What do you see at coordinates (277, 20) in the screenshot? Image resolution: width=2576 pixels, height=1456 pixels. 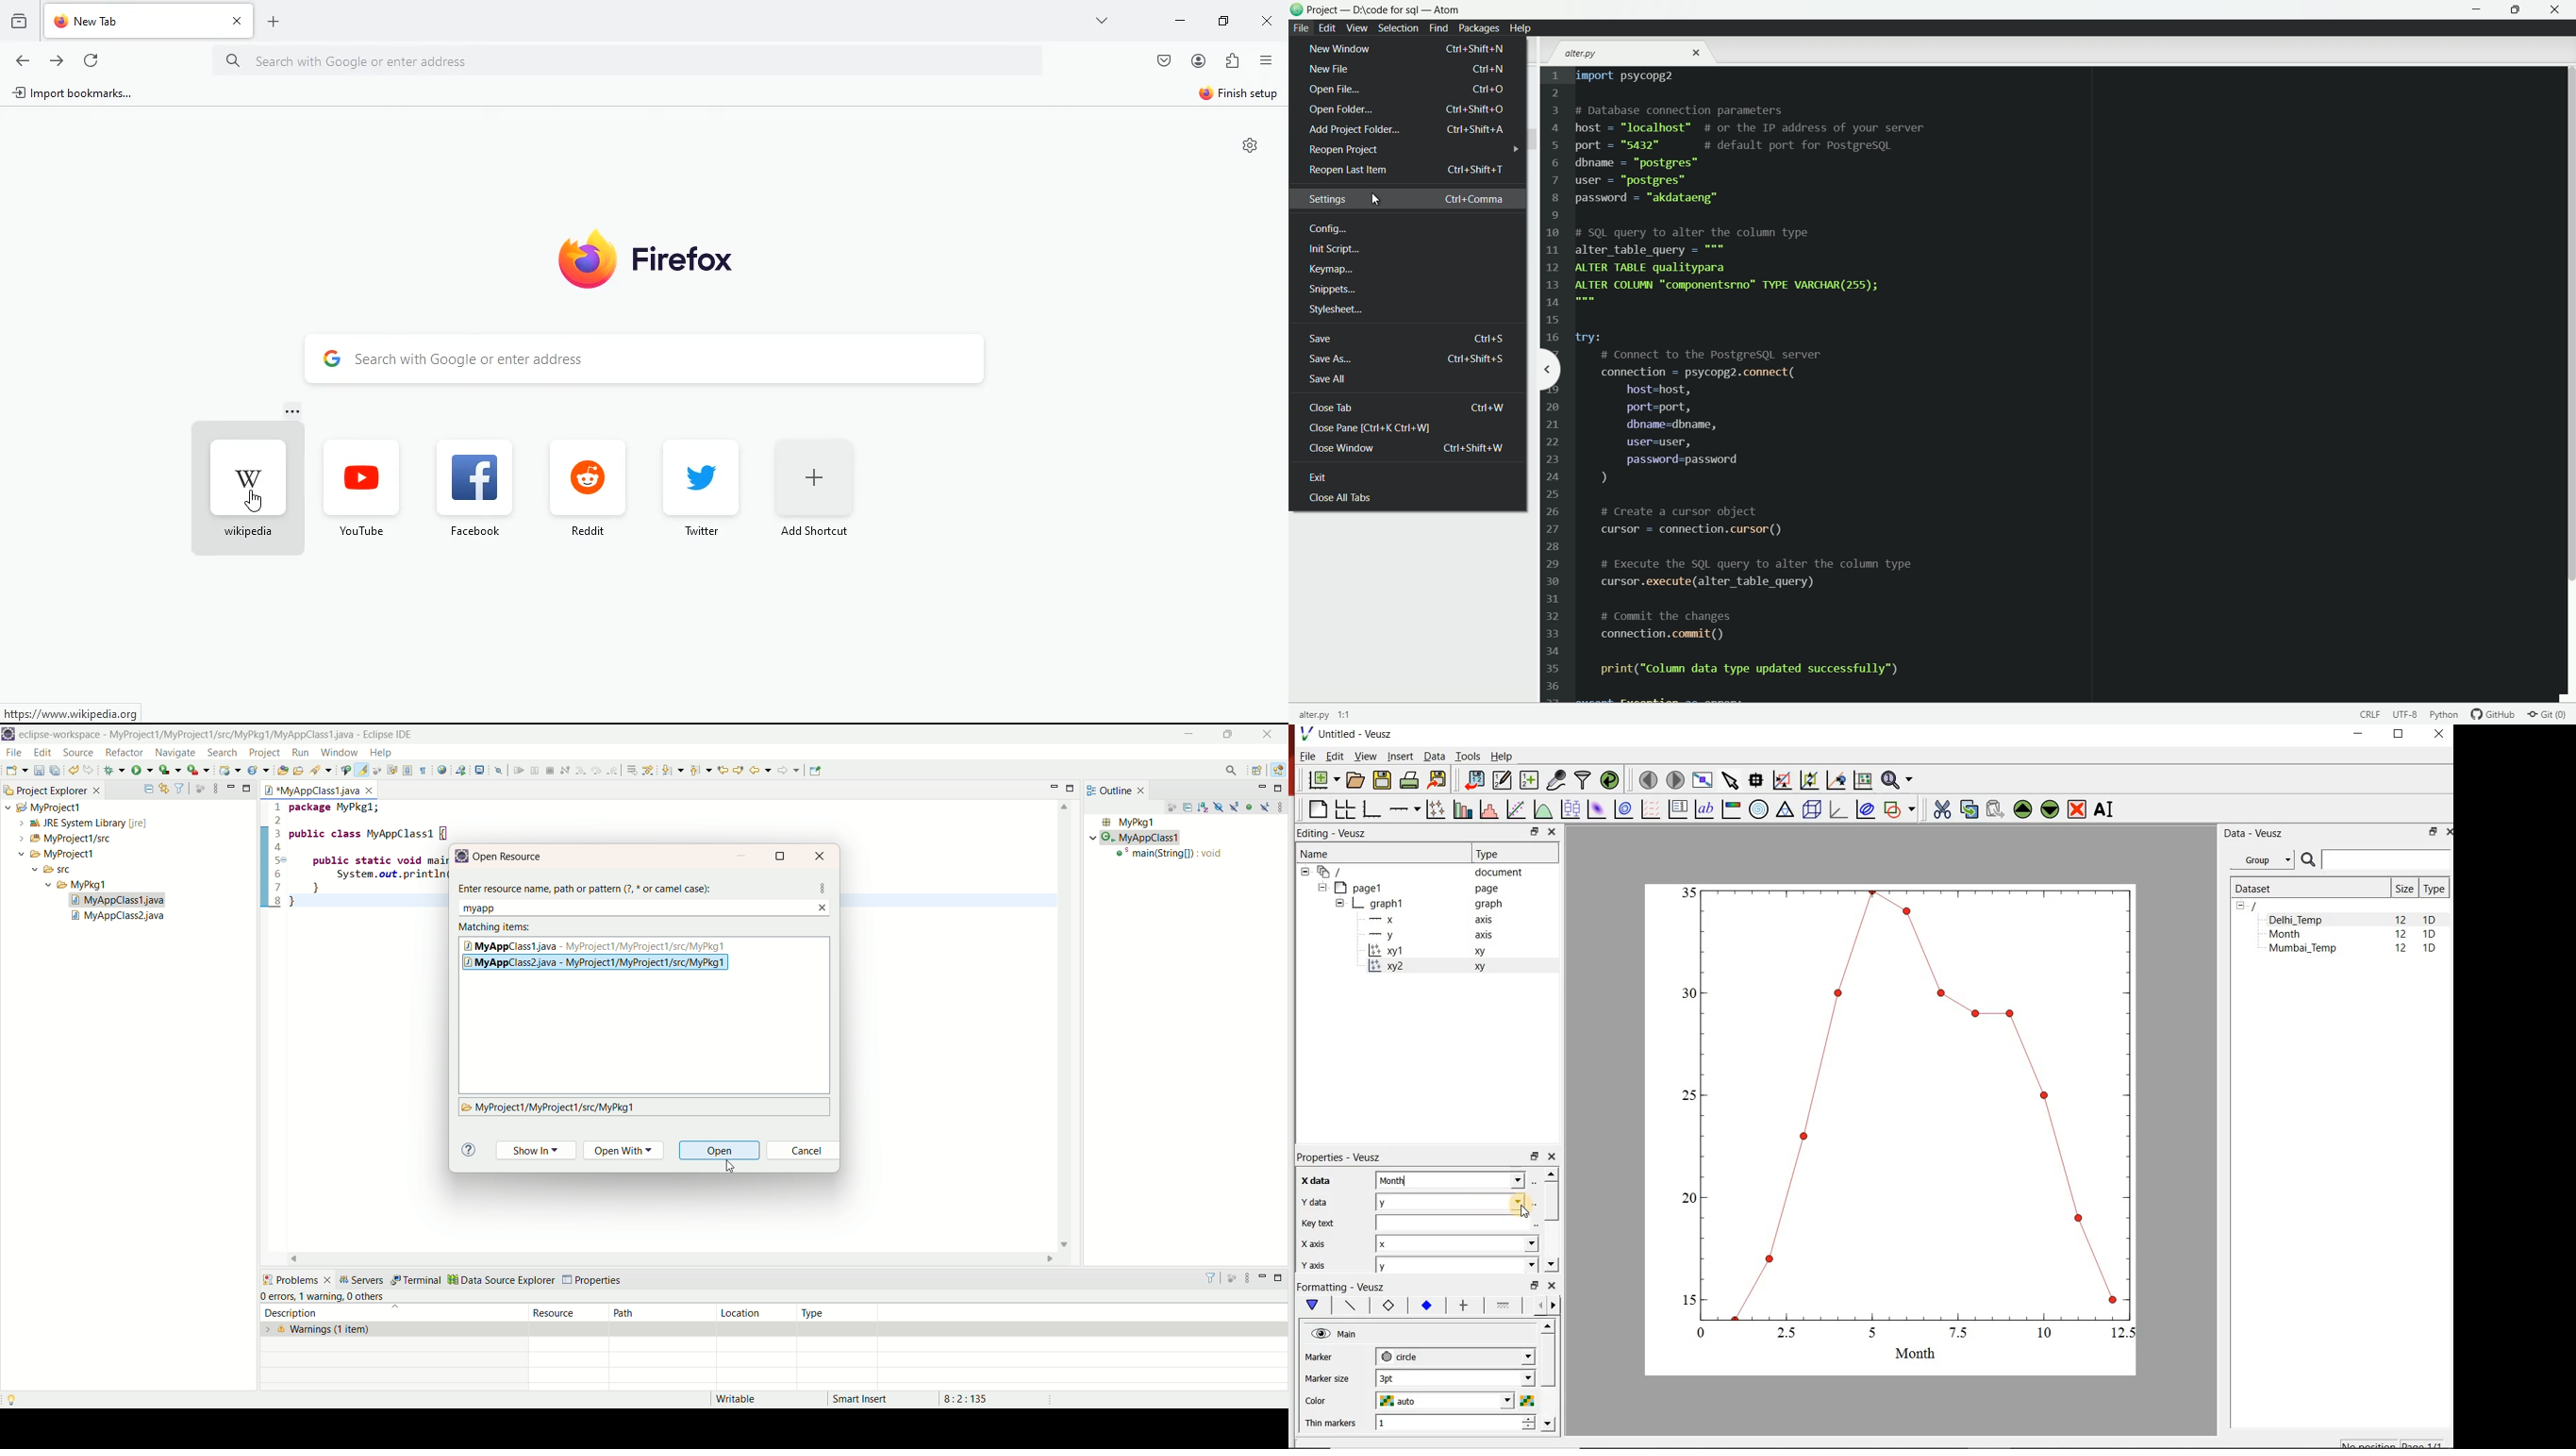 I see `add new tab` at bounding box center [277, 20].